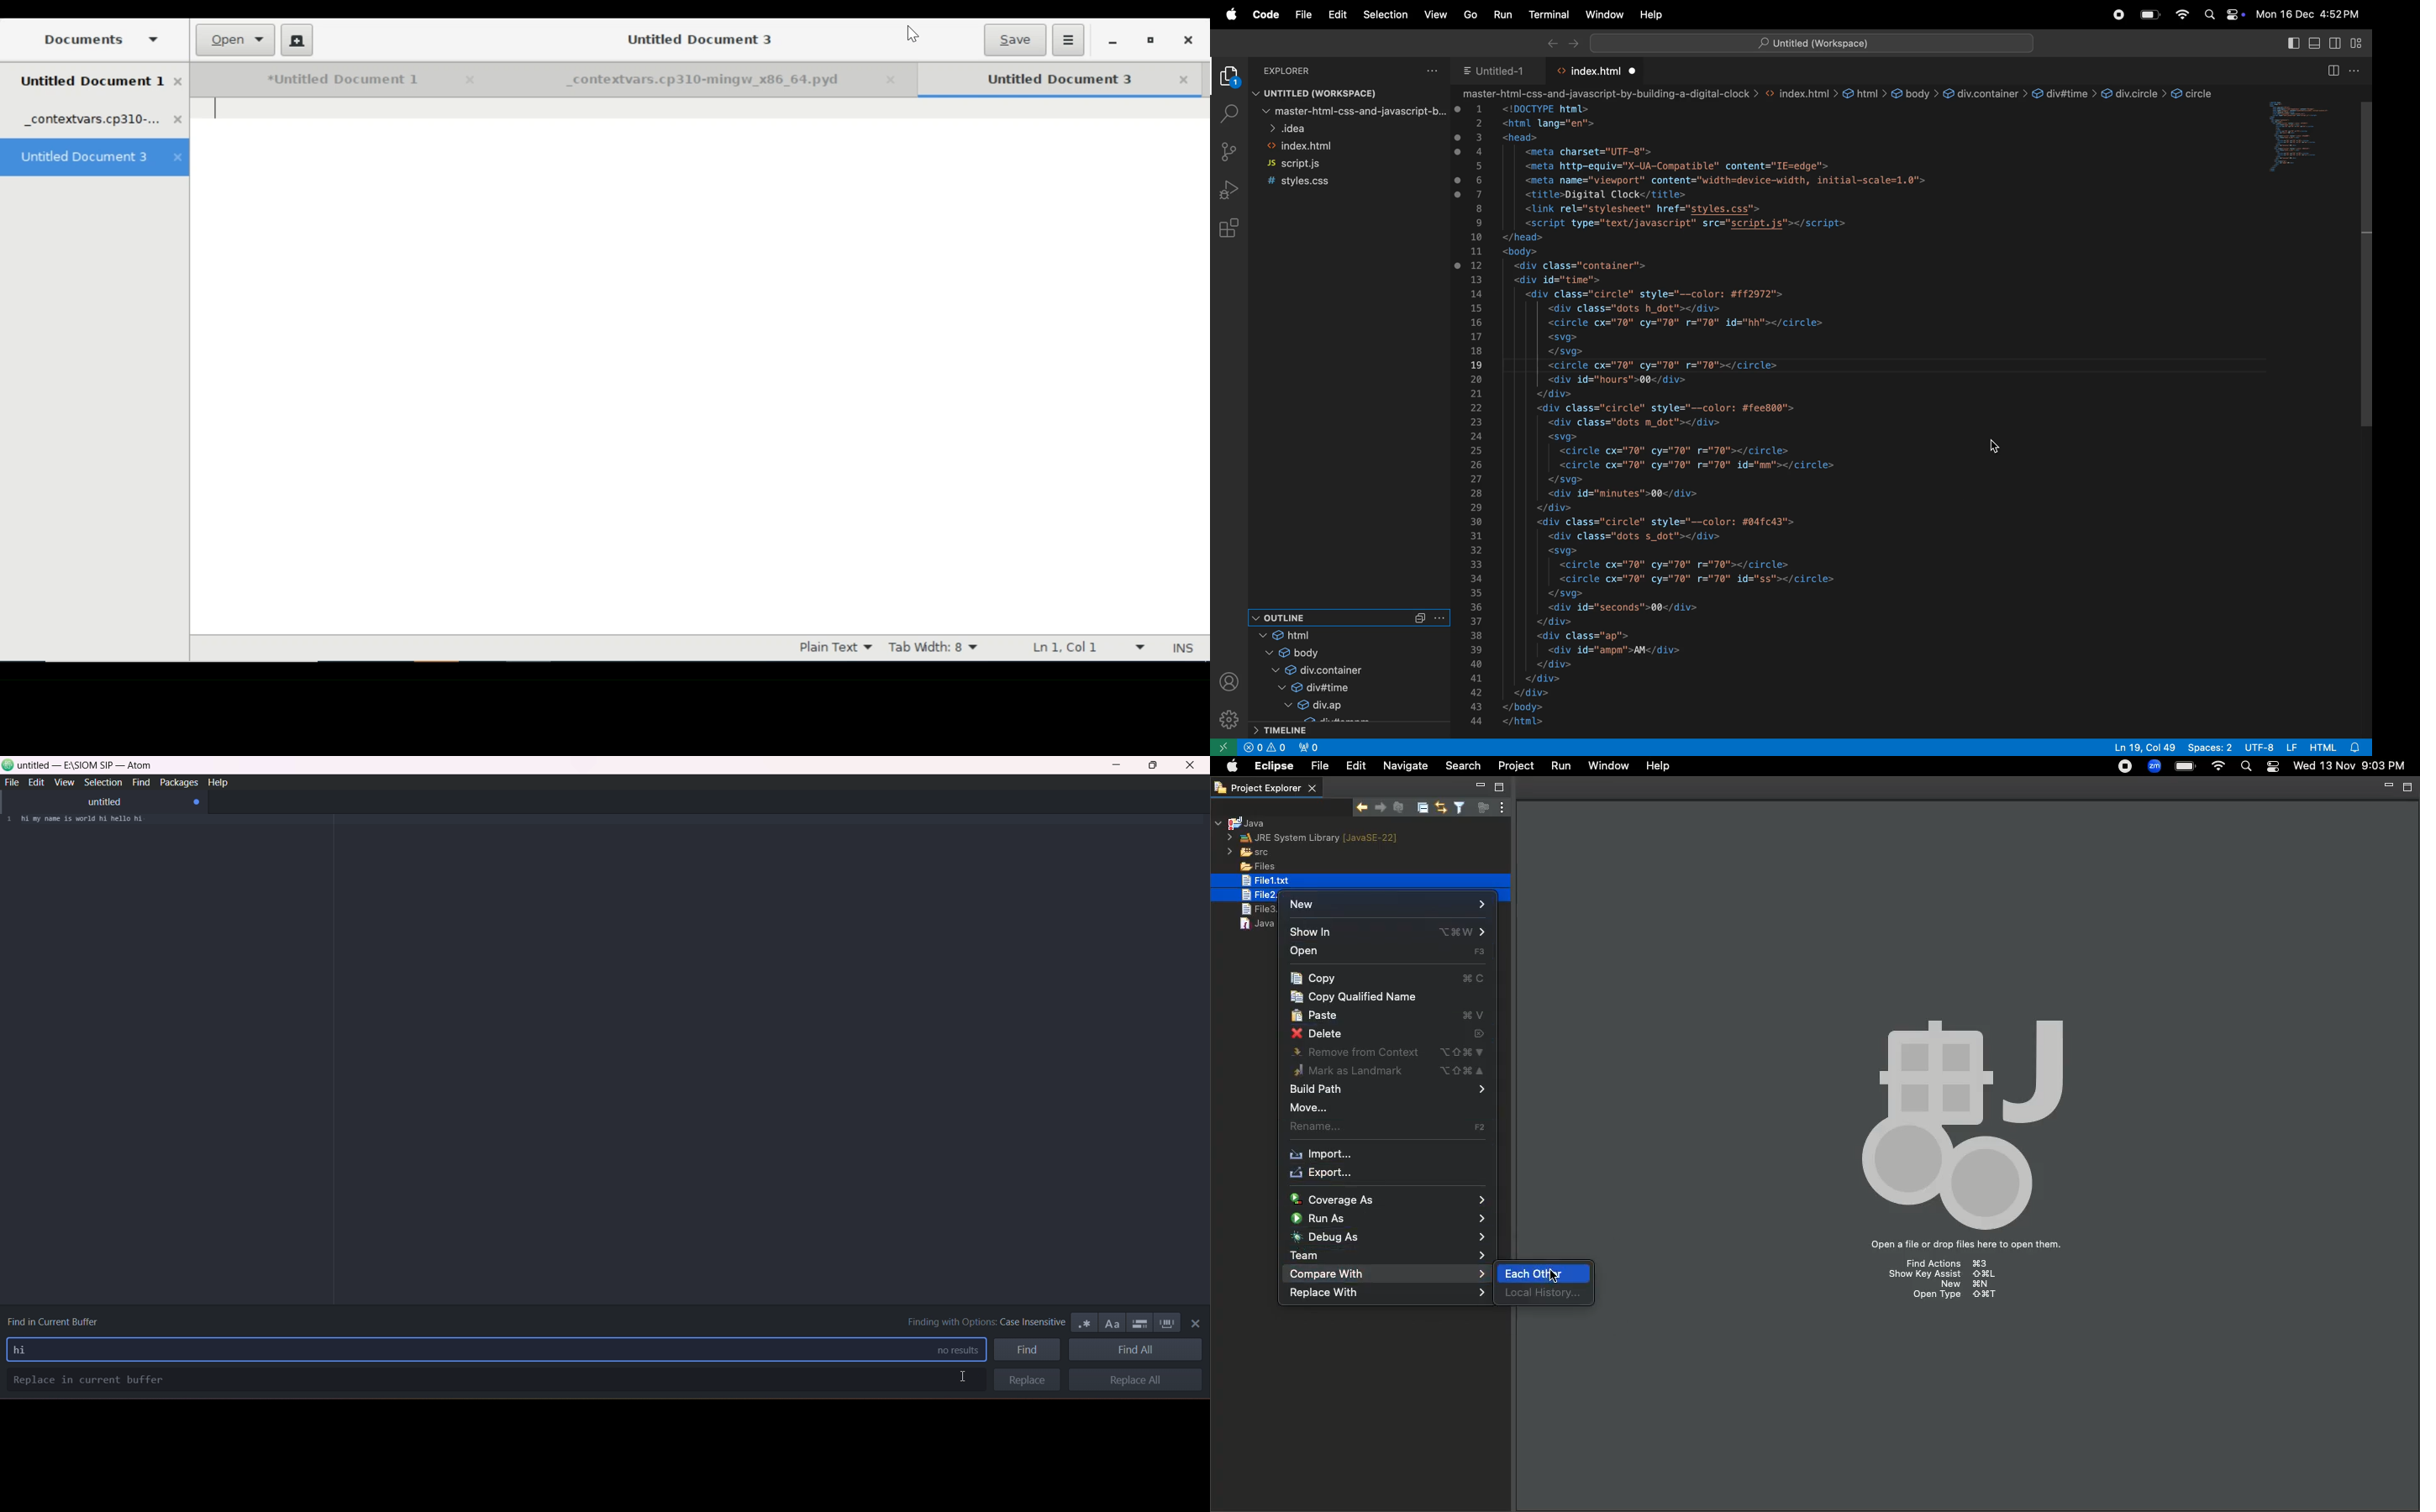 This screenshot has width=2436, height=1512. I want to click on Debug as, so click(1392, 1236).